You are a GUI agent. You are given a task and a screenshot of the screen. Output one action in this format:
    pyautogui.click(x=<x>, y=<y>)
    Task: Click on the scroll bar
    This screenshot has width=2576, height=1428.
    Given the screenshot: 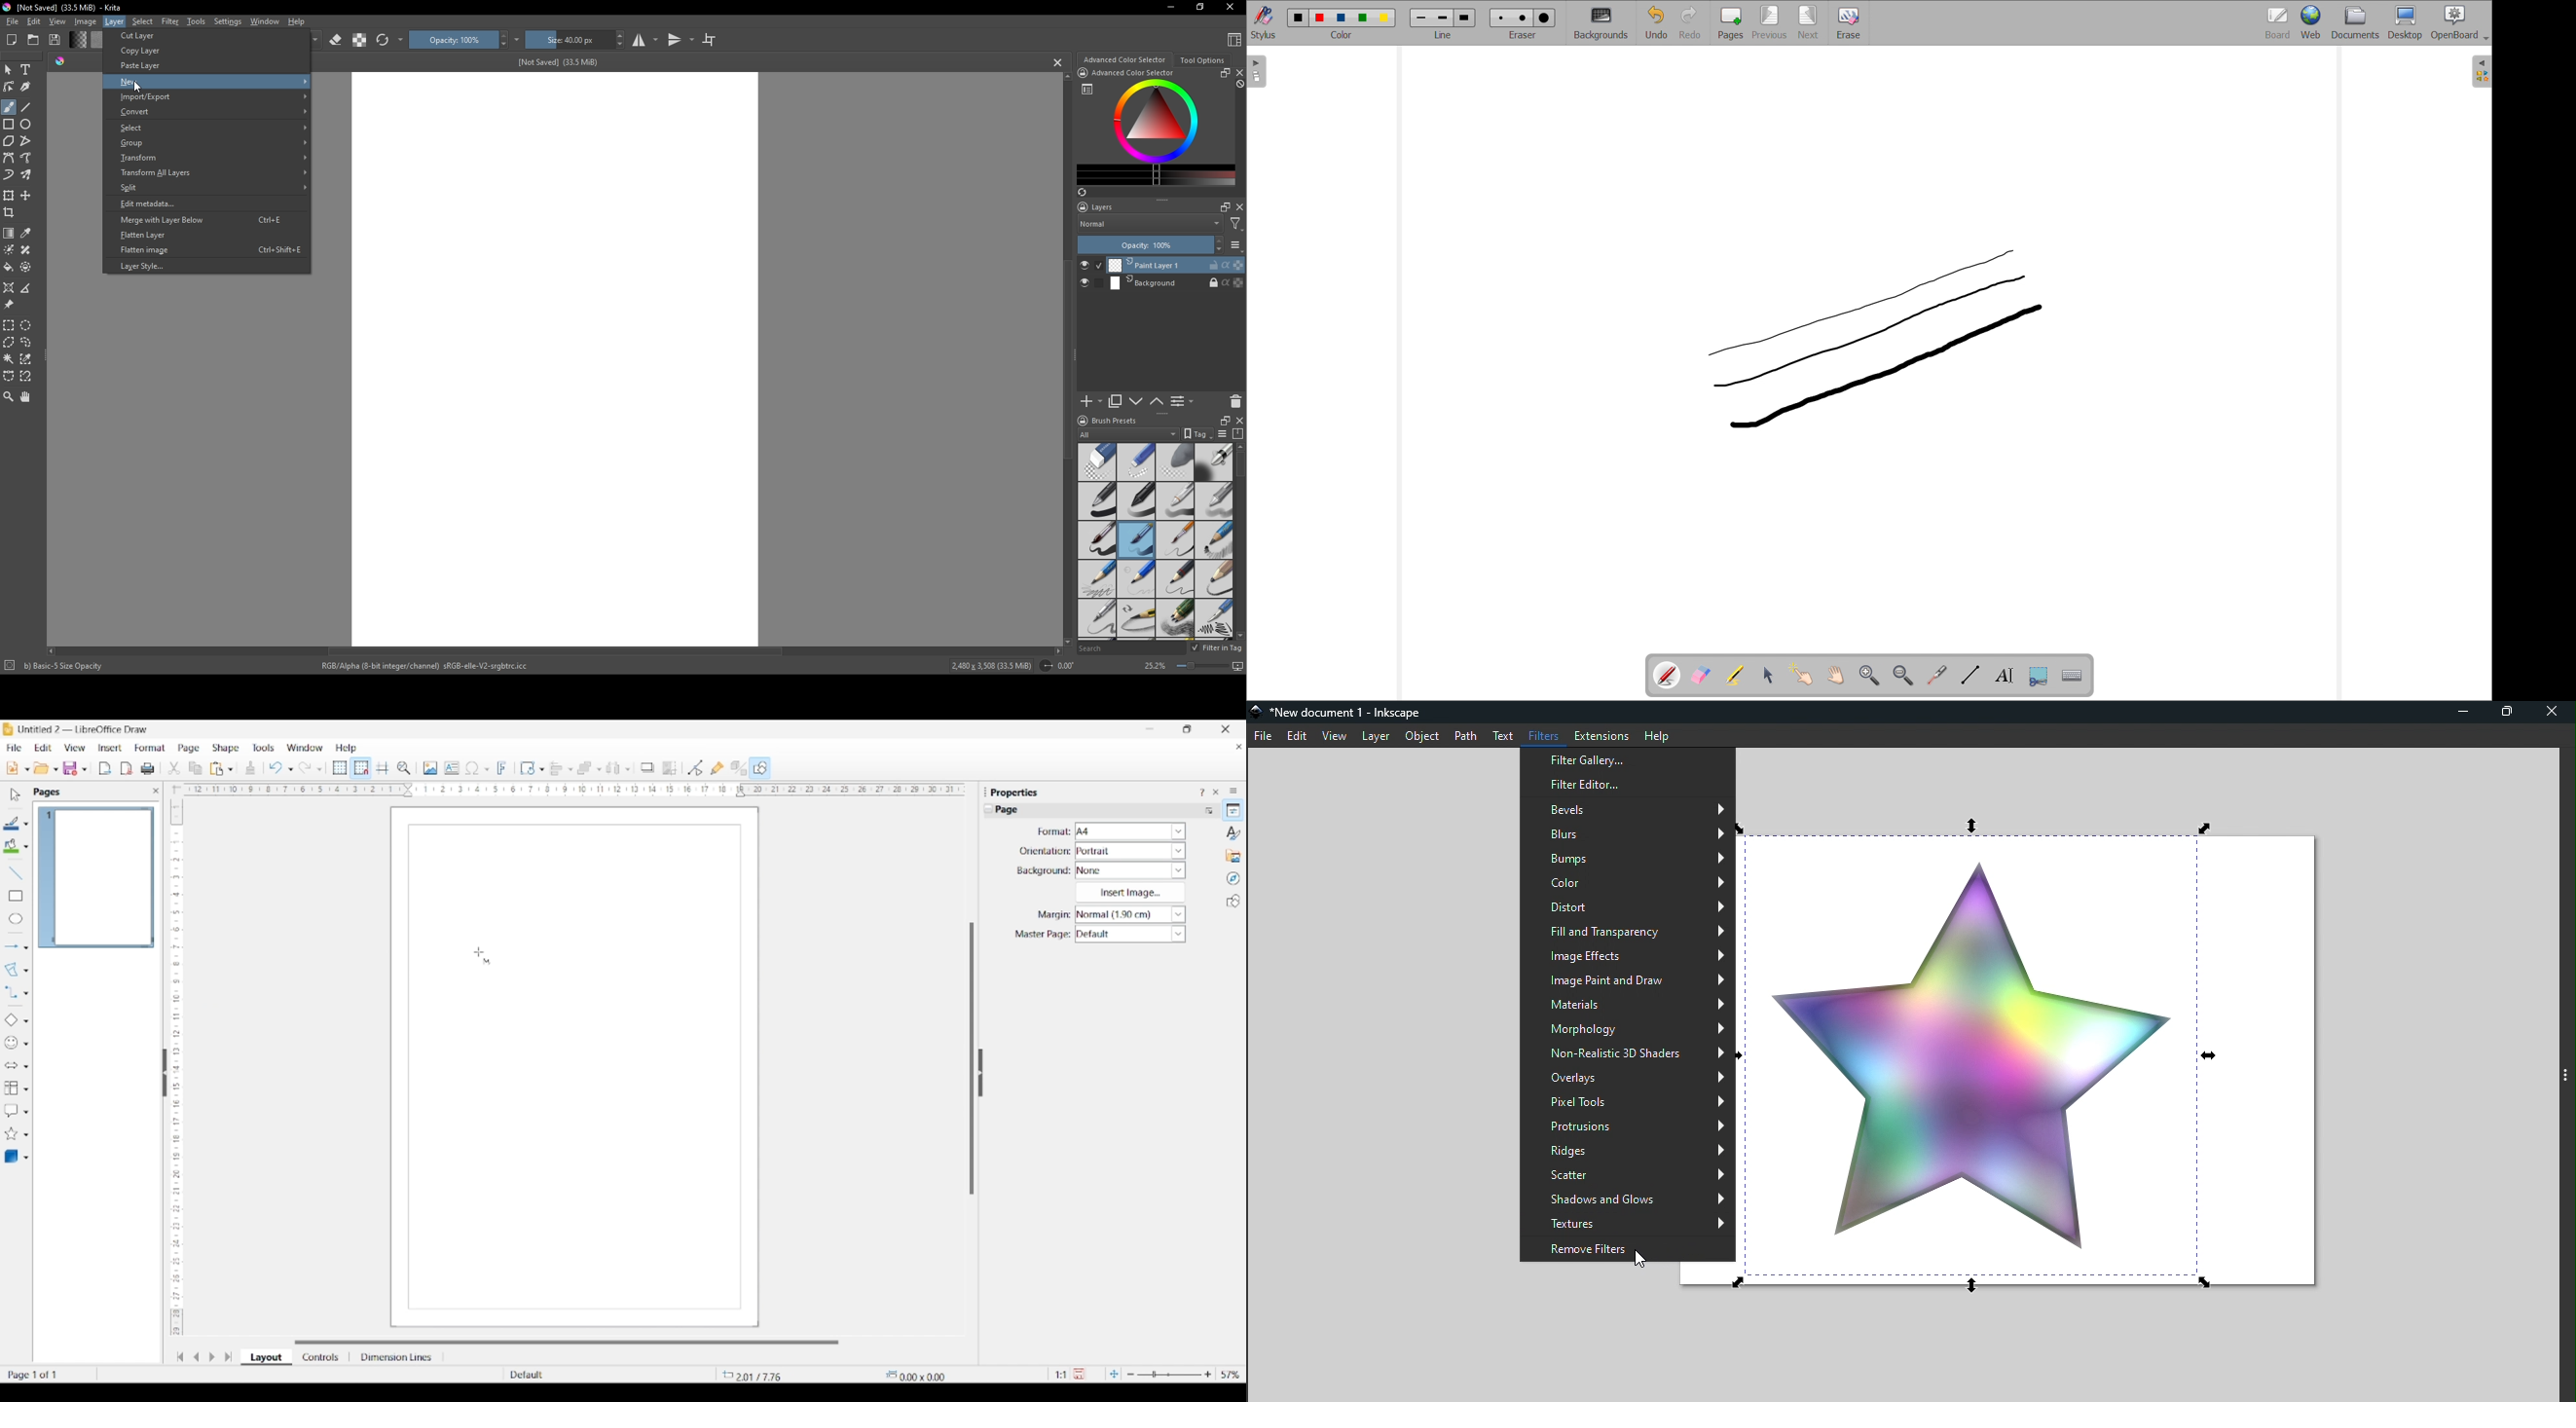 What is the action you would take?
    pyautogui.click(x=1238, y=465)
    